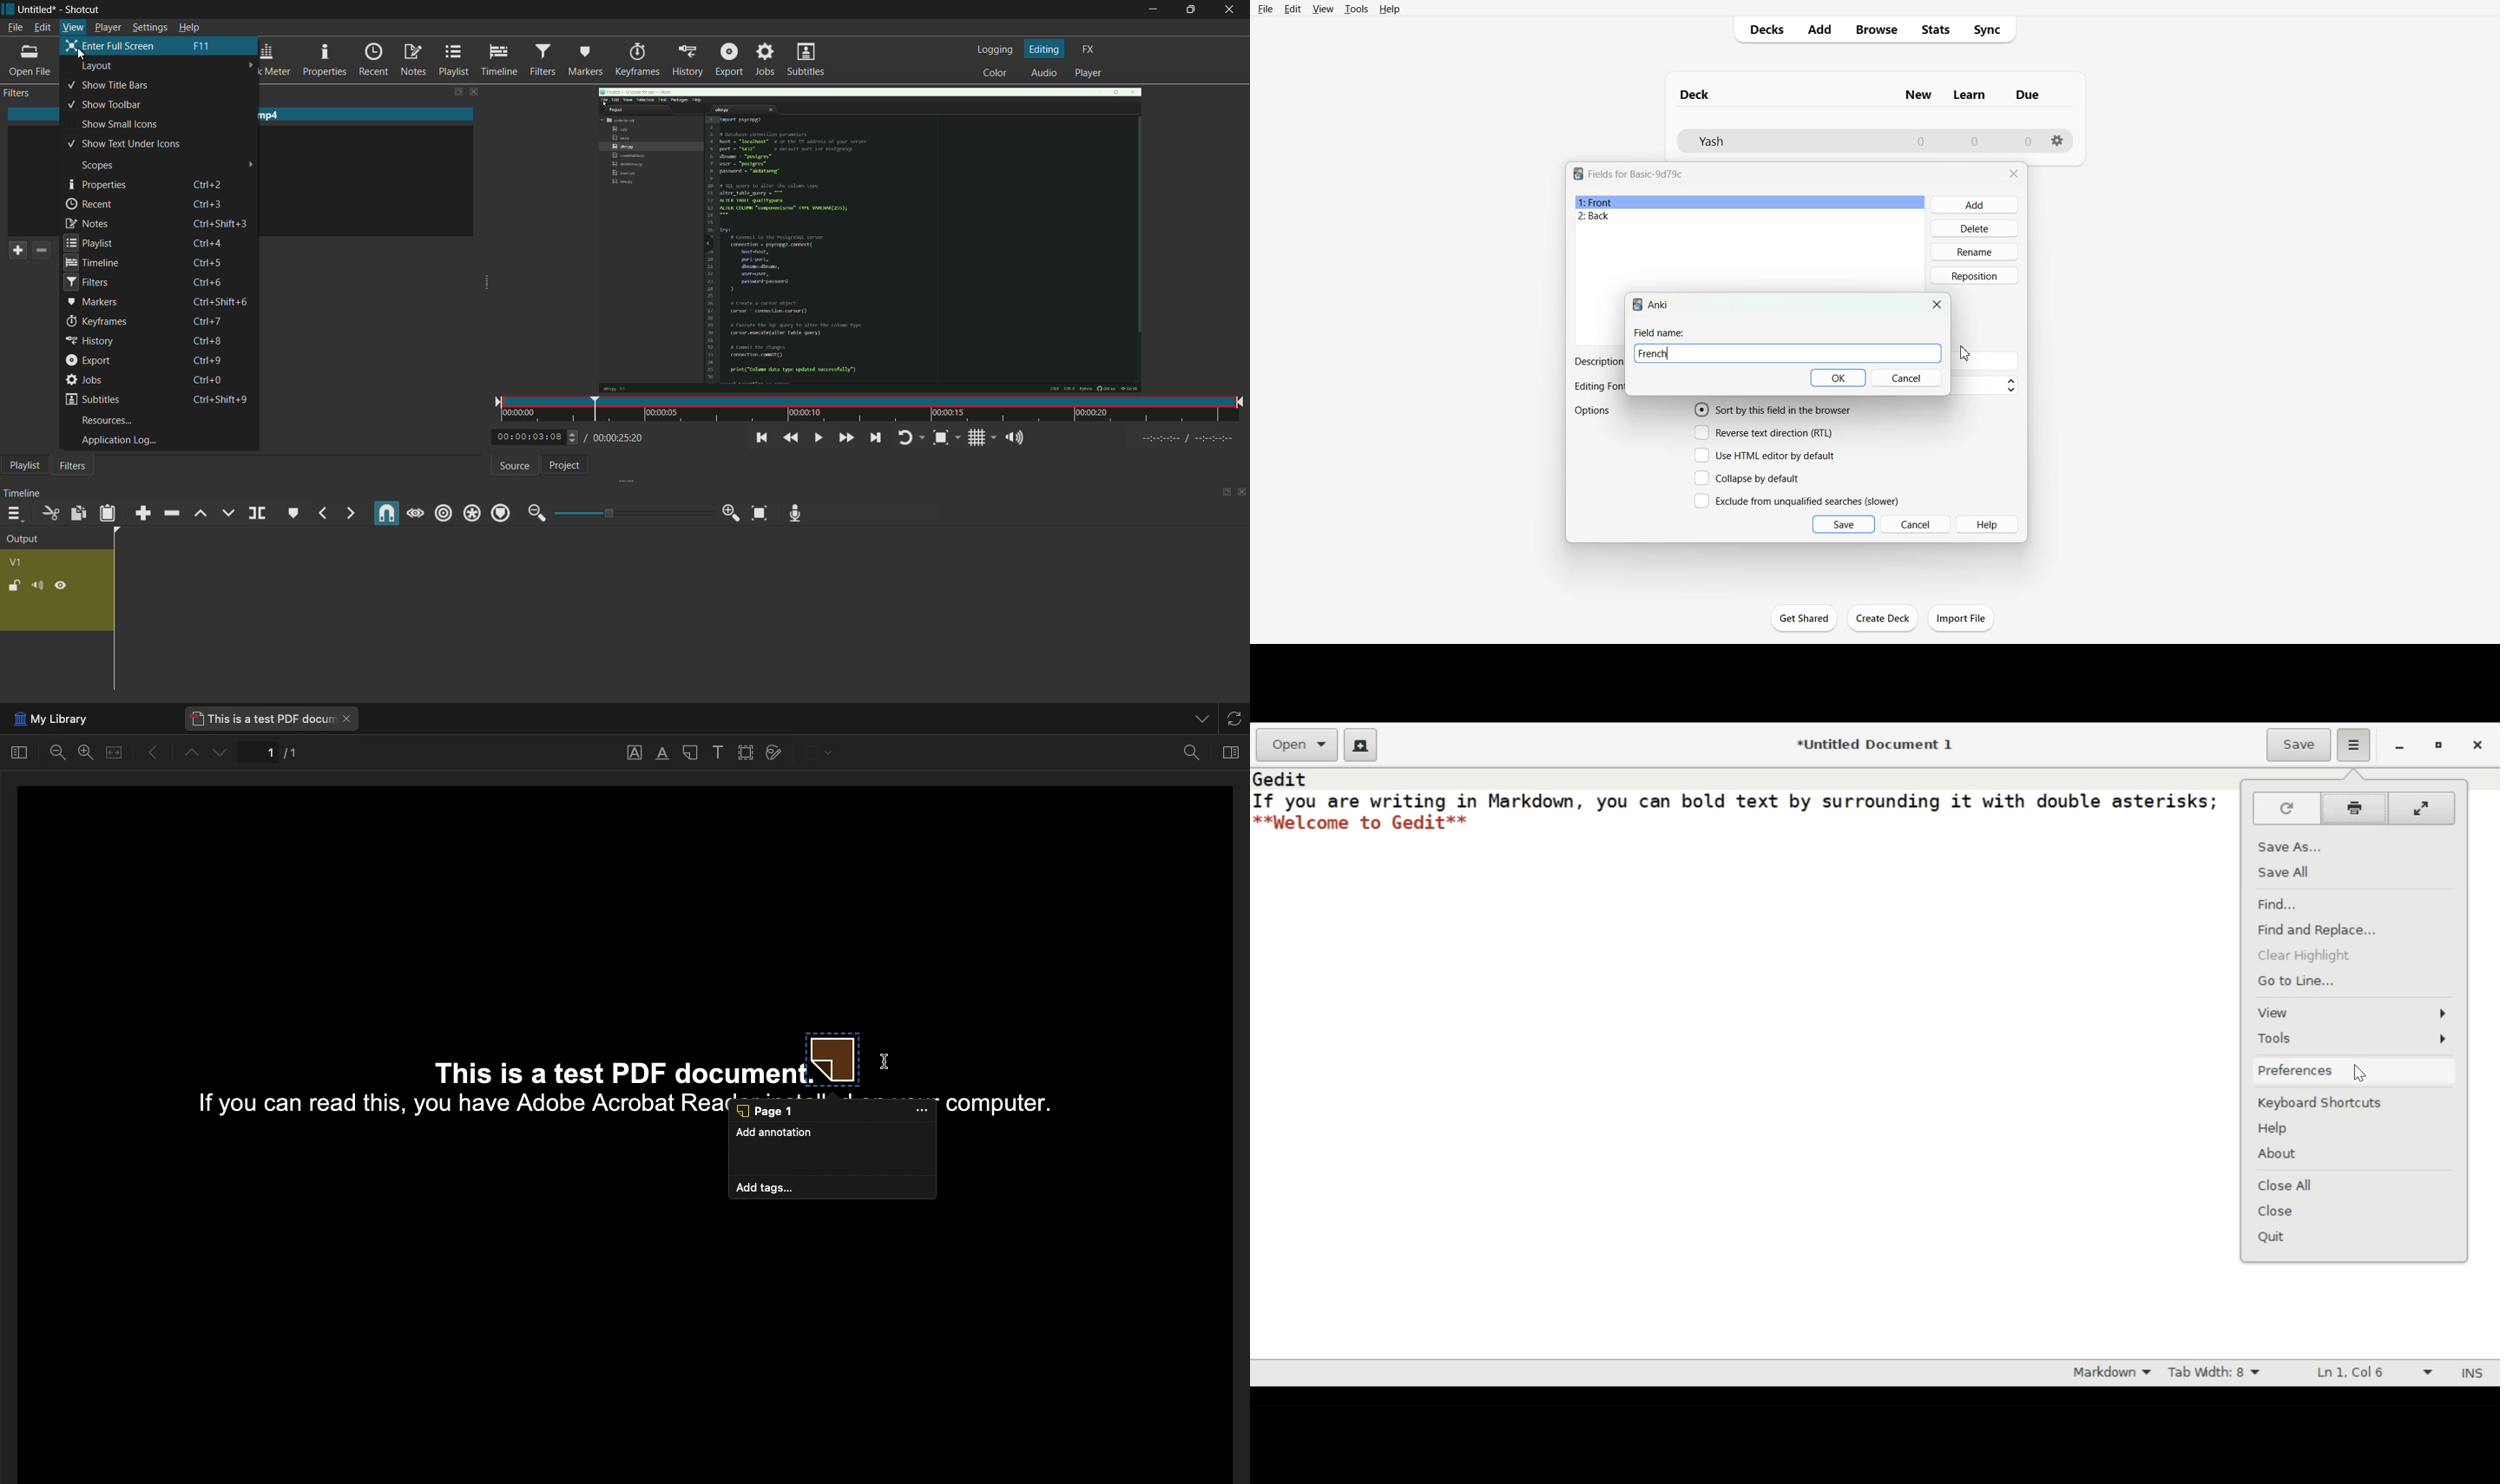 The height and width of the screenshot is (1484, 2520). Describe the element at coordinates (212, 379) in the screenshot. I see `Ctrl+0` at that location.